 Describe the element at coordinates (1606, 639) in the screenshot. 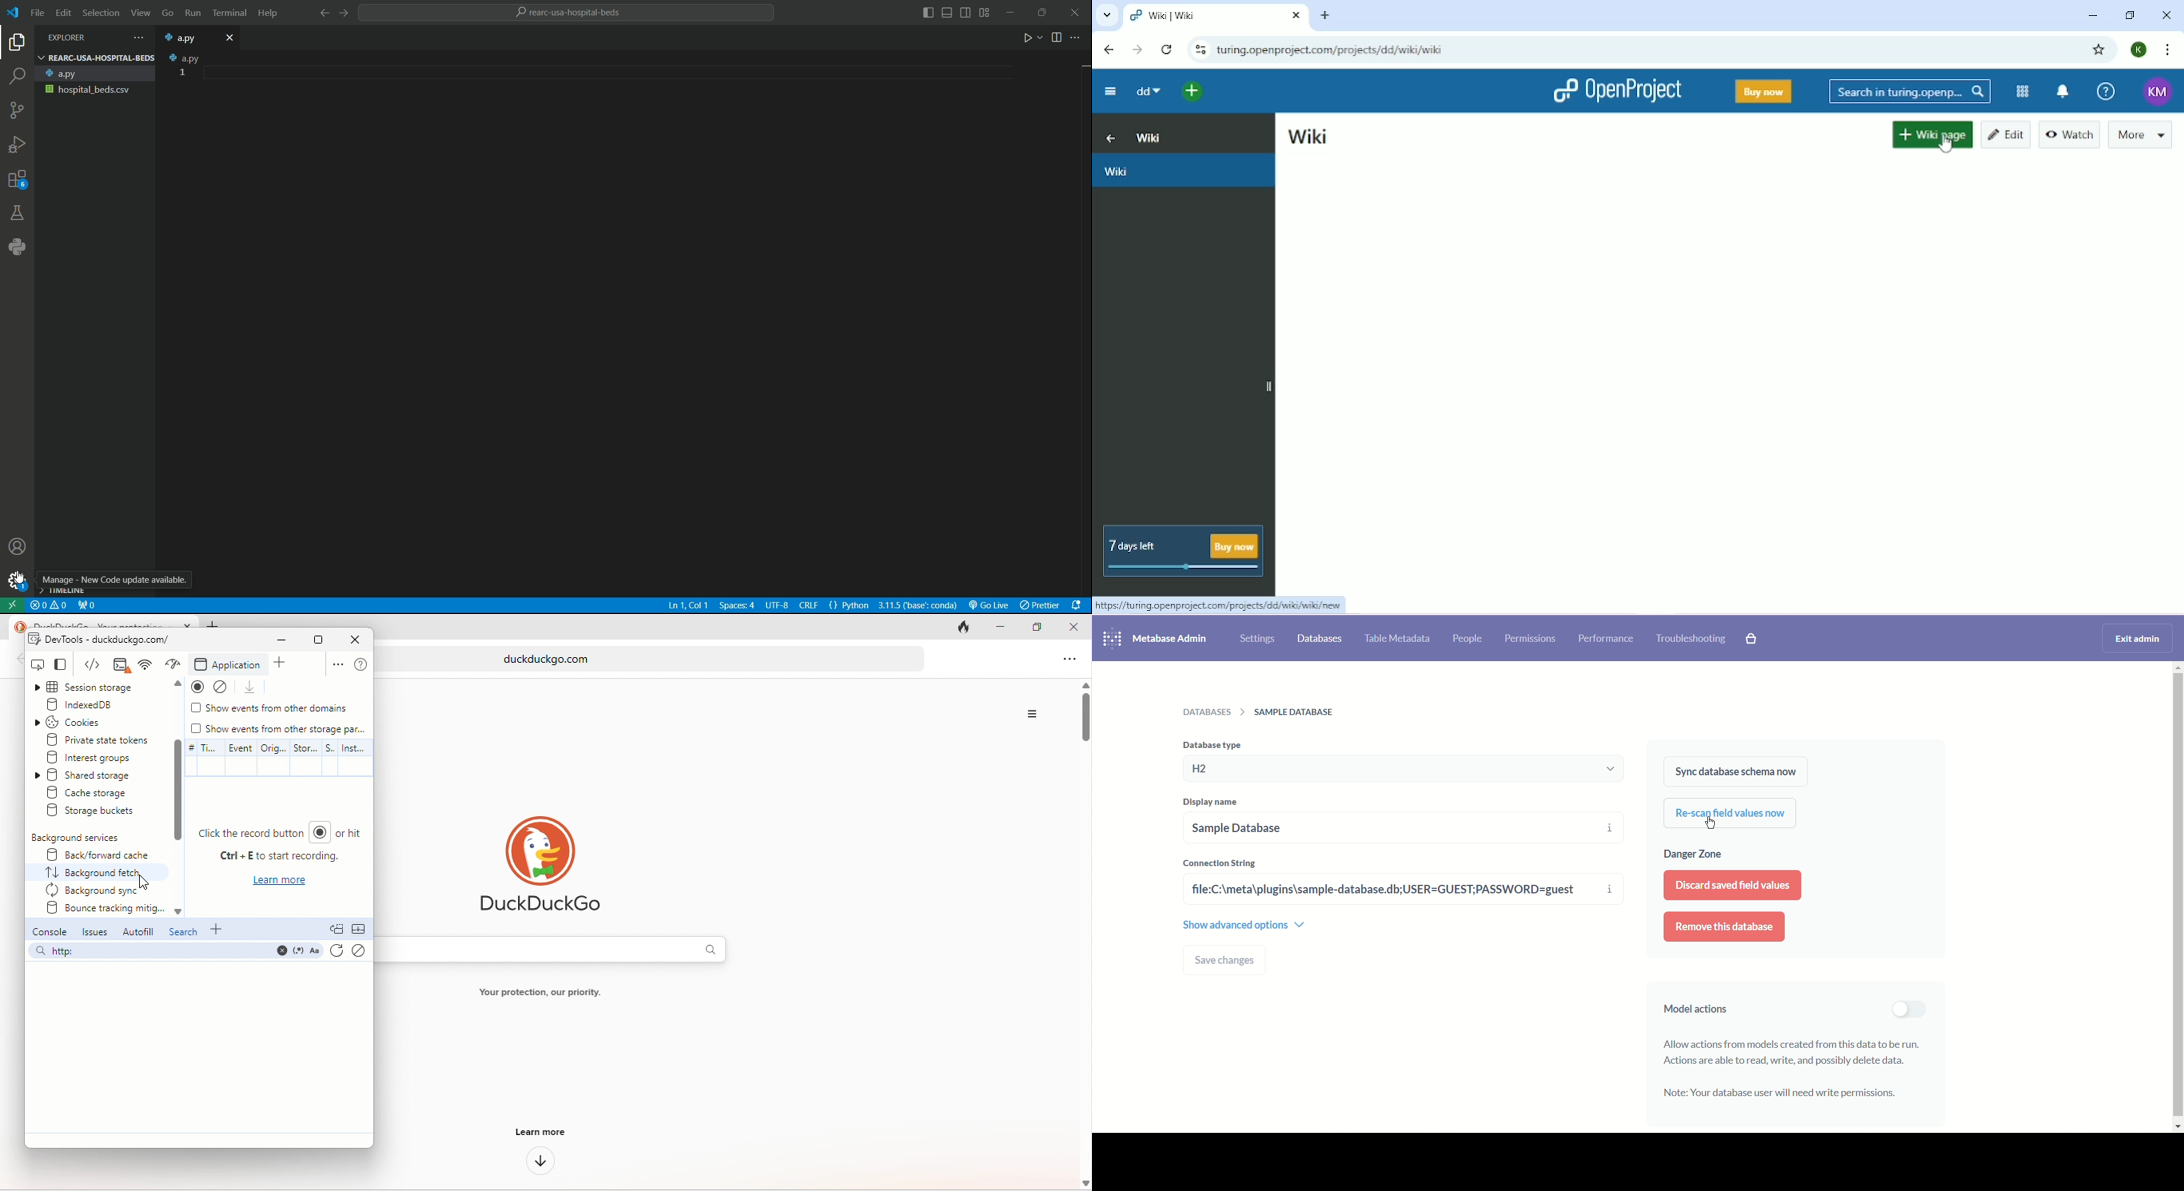

I see `performance` at that location.